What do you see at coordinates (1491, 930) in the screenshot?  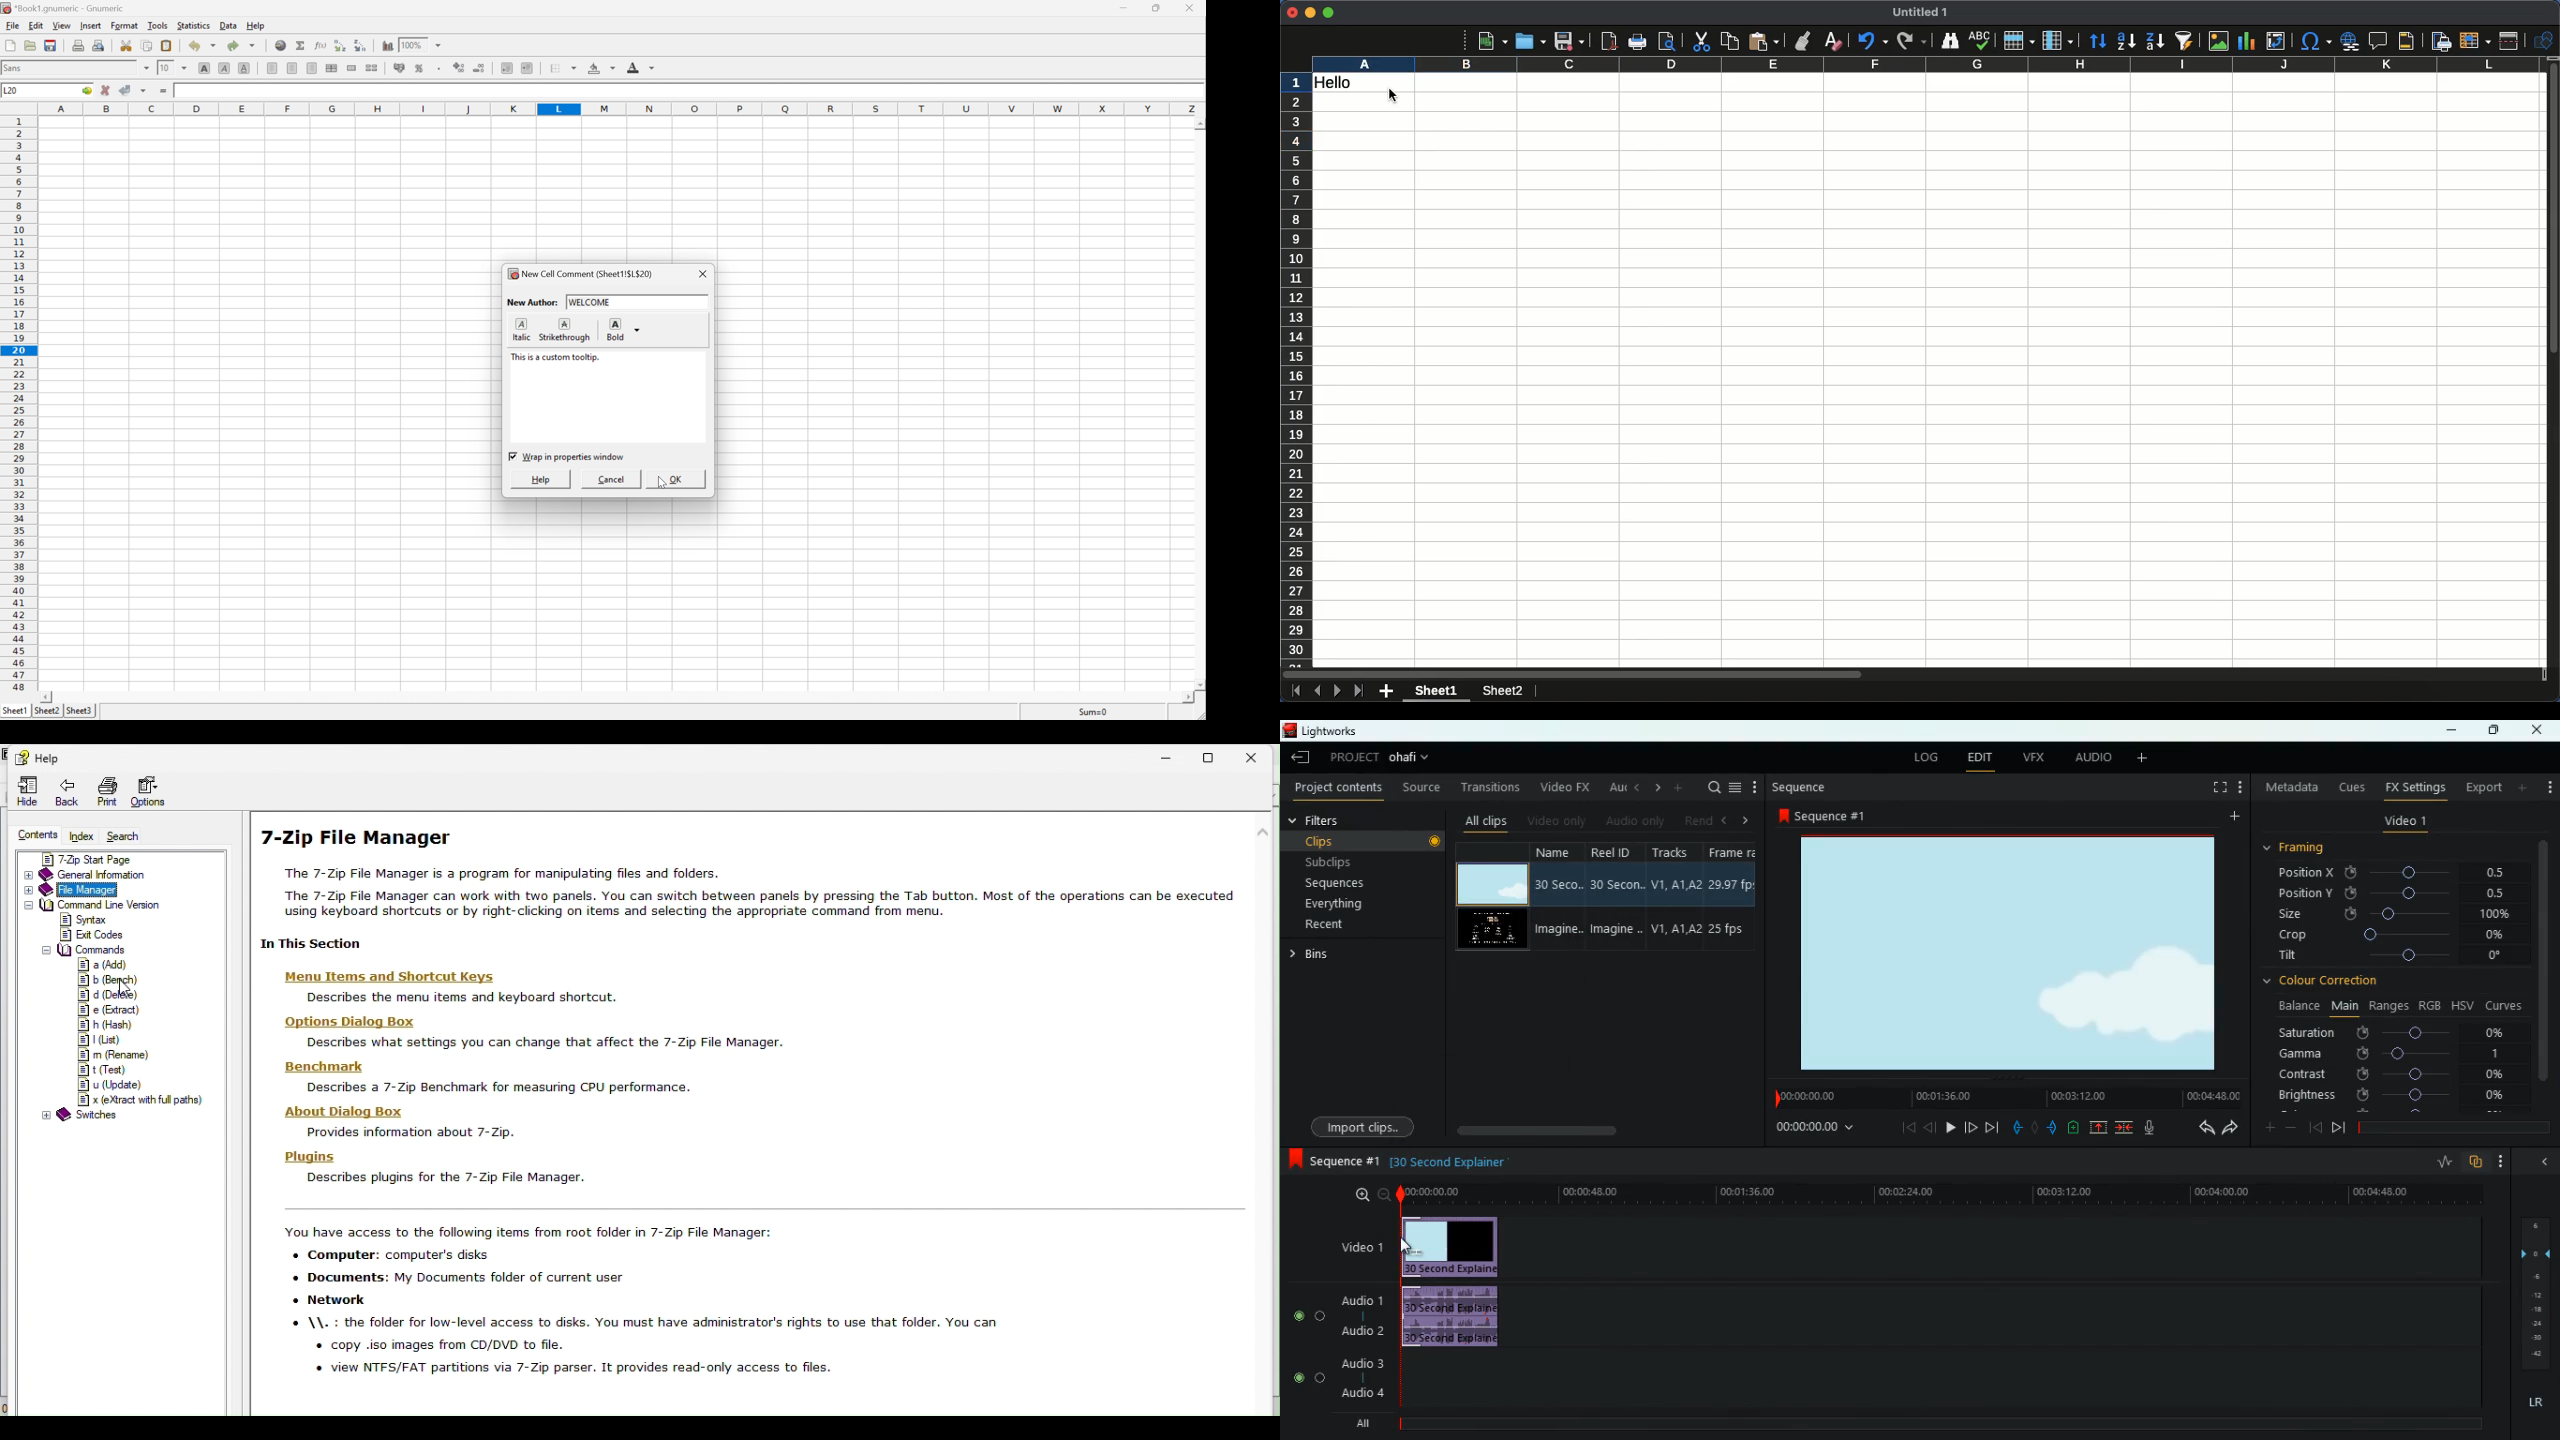 I see `screen` at bounding box center [1491, 930].